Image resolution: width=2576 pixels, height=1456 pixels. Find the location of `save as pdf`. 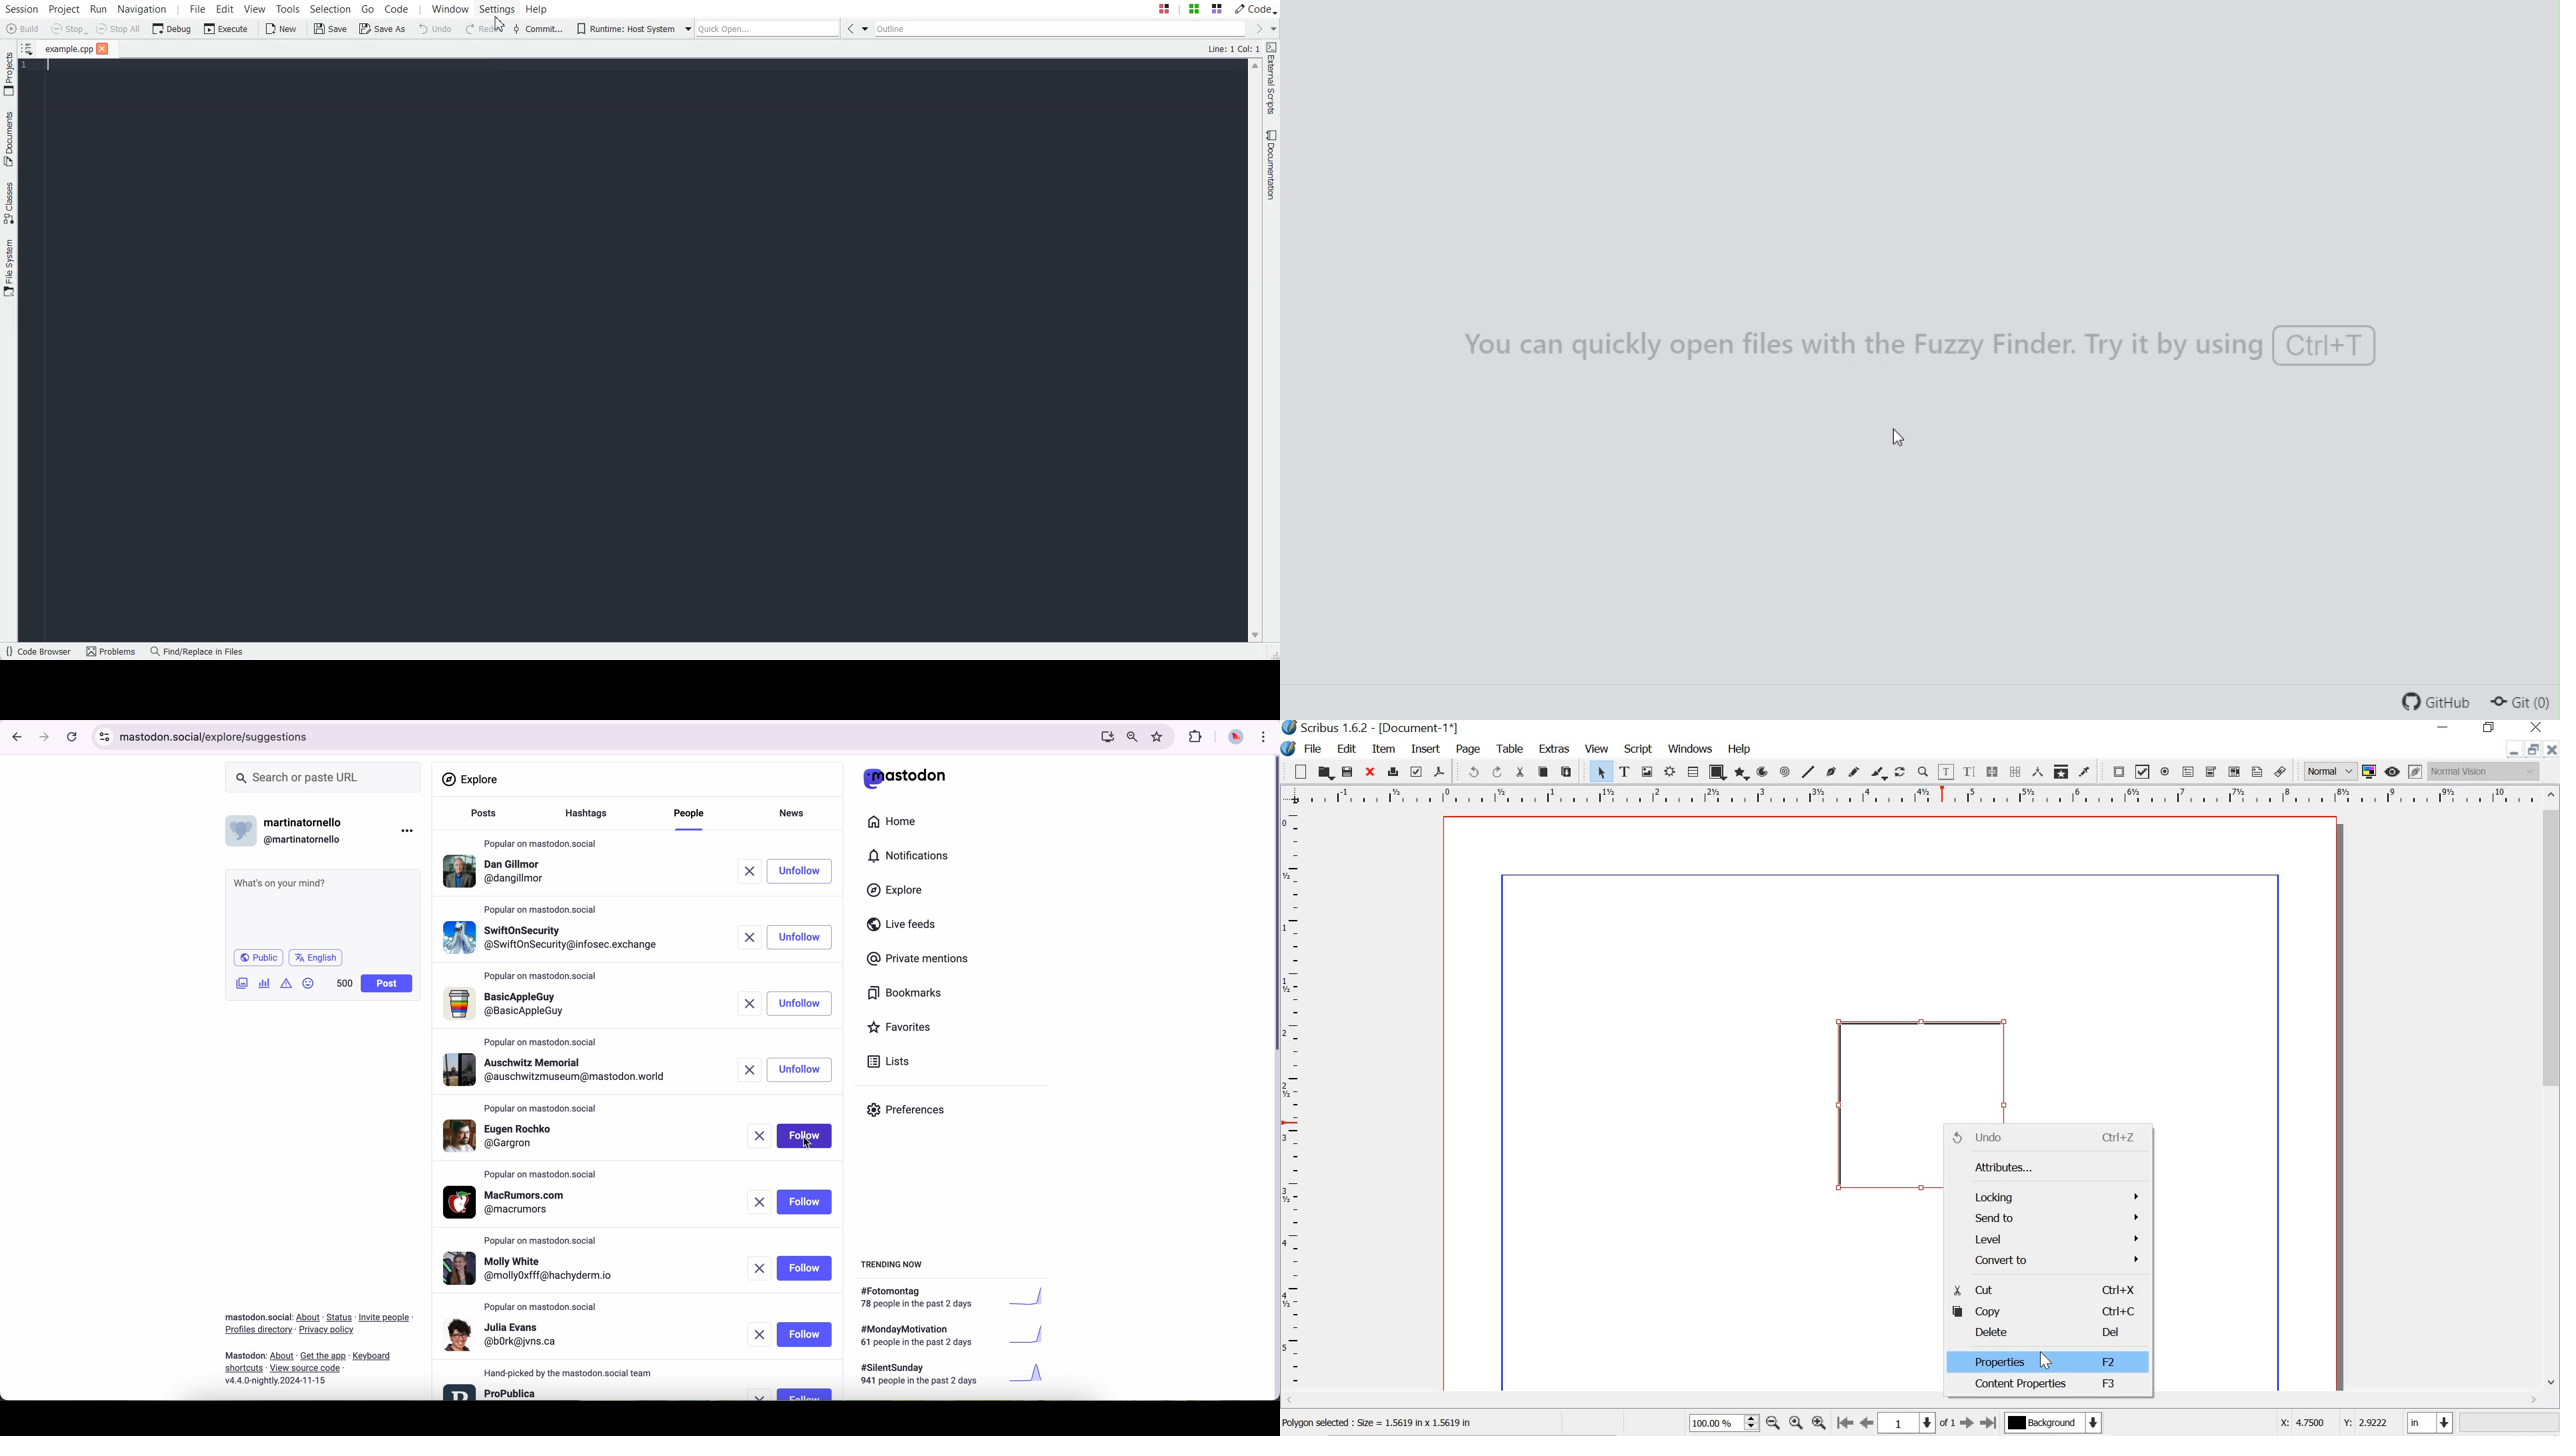

save as pdf is located at coordinates (1441, 773).